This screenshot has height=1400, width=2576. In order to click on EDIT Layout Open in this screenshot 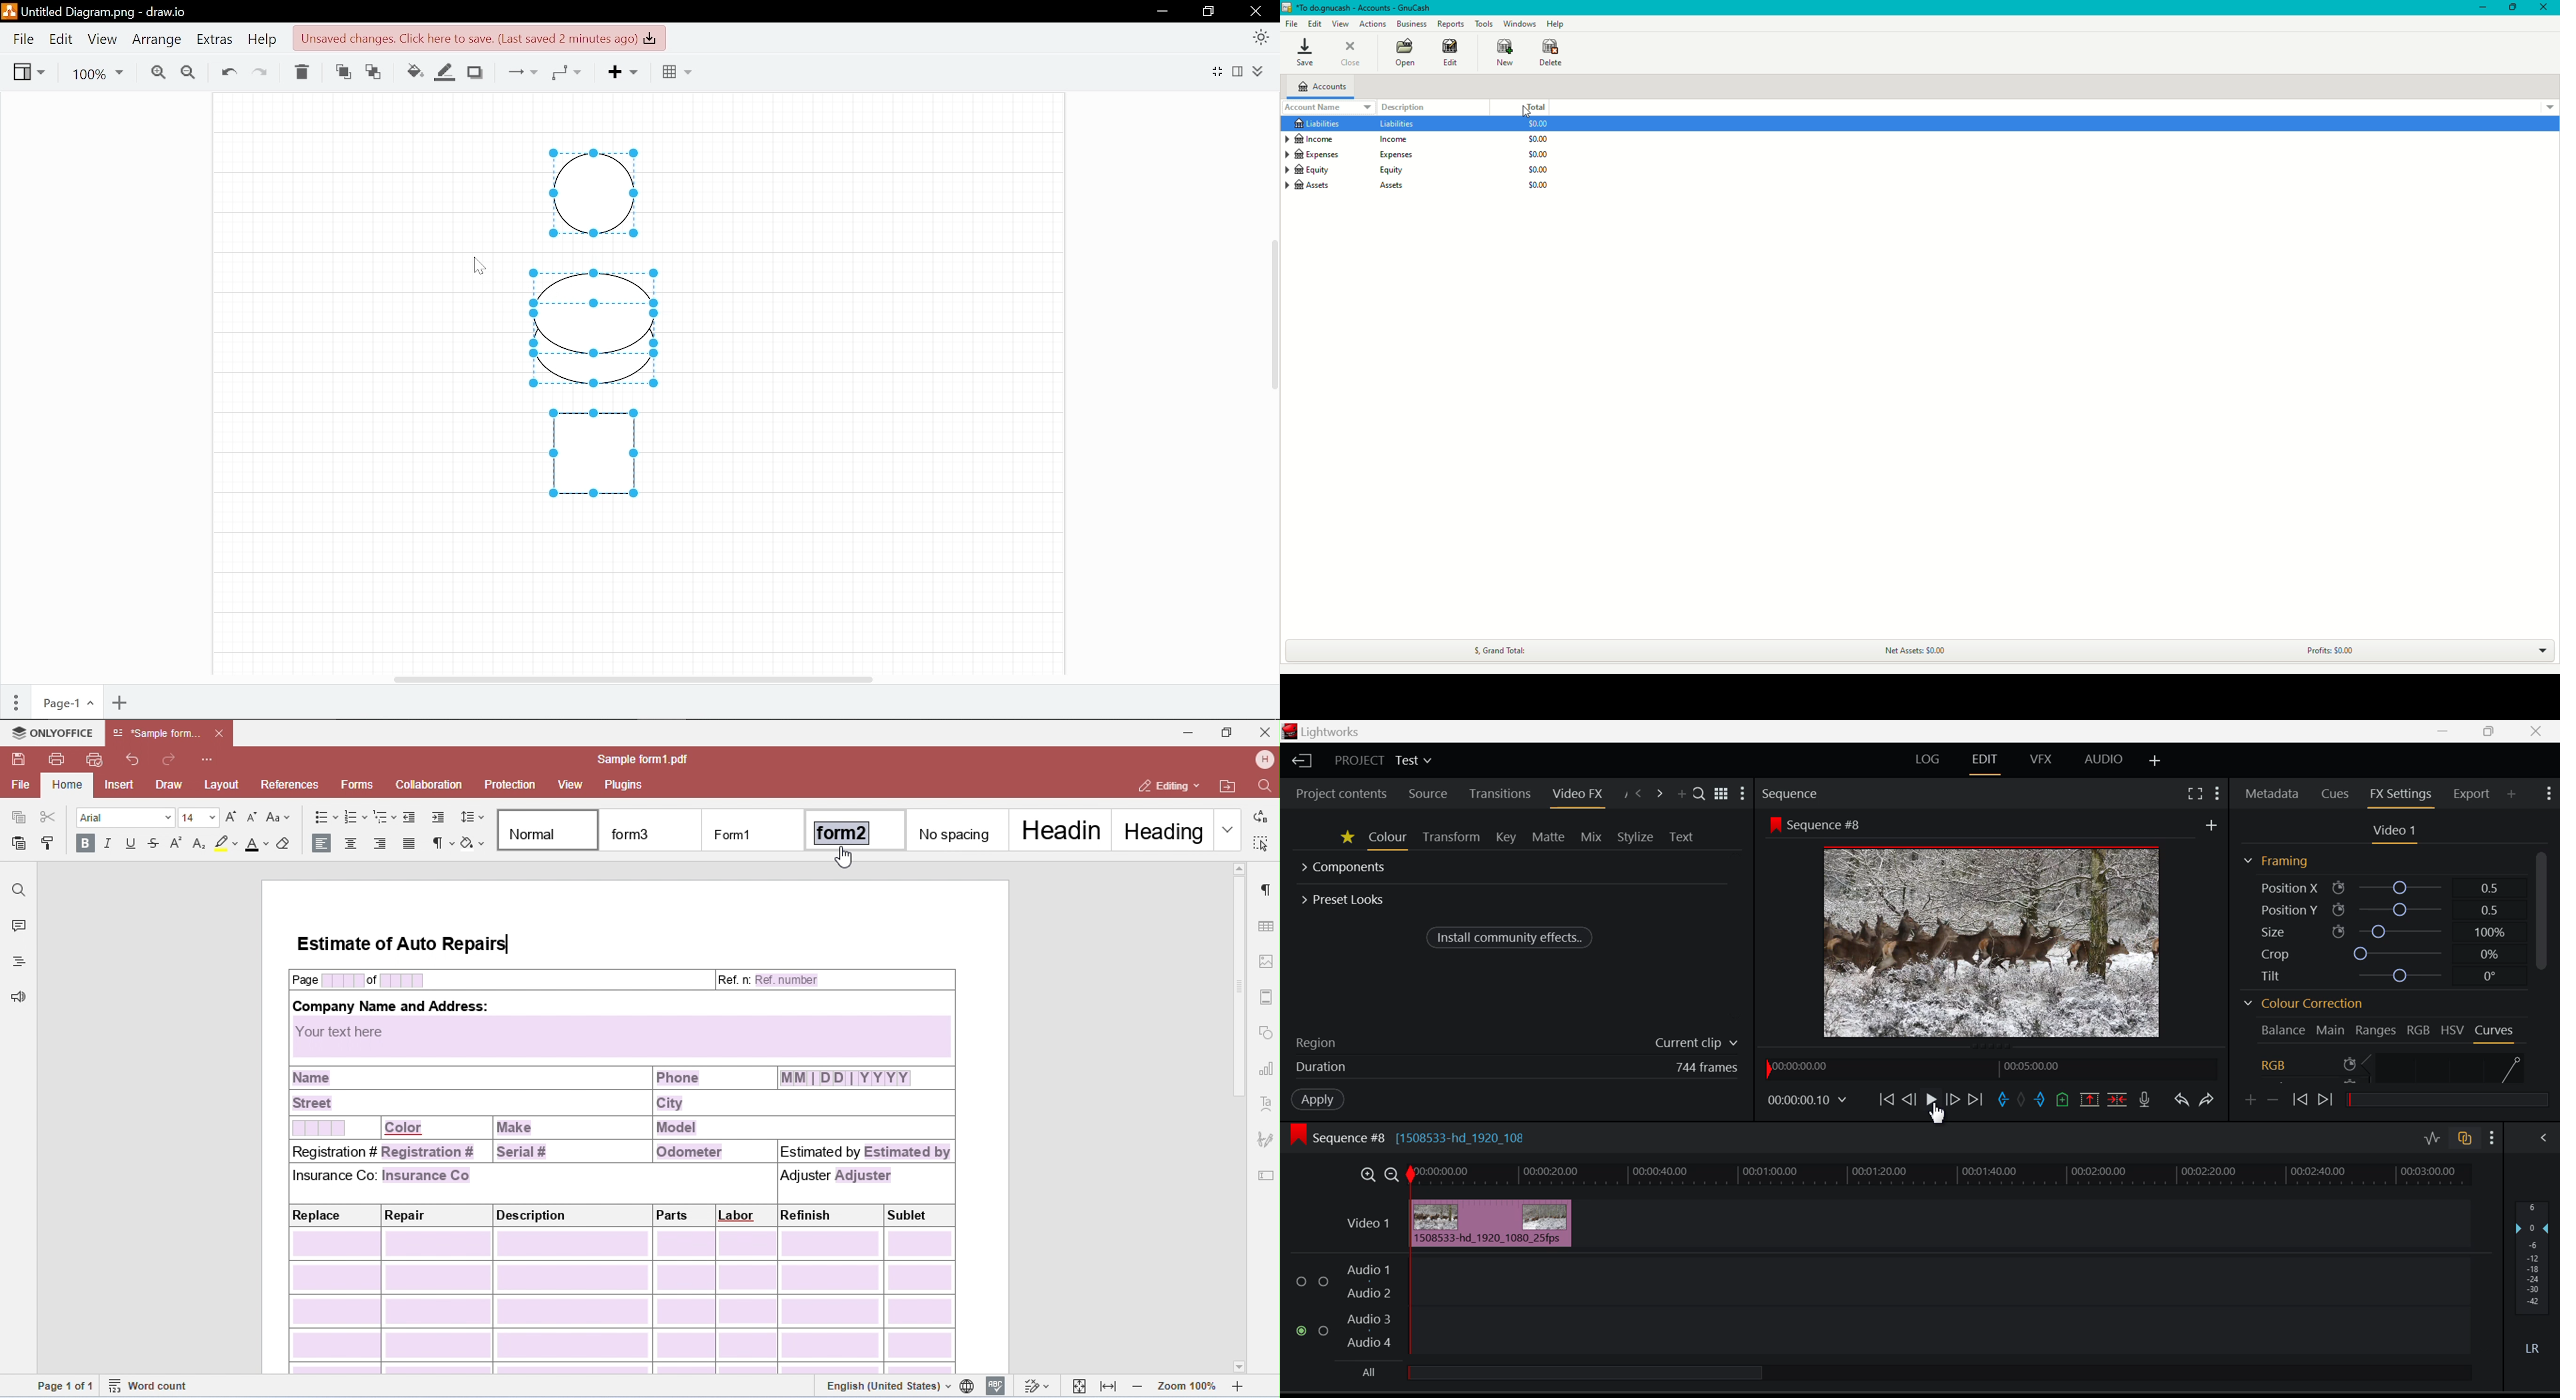, I will do `click(1987, 761)`.